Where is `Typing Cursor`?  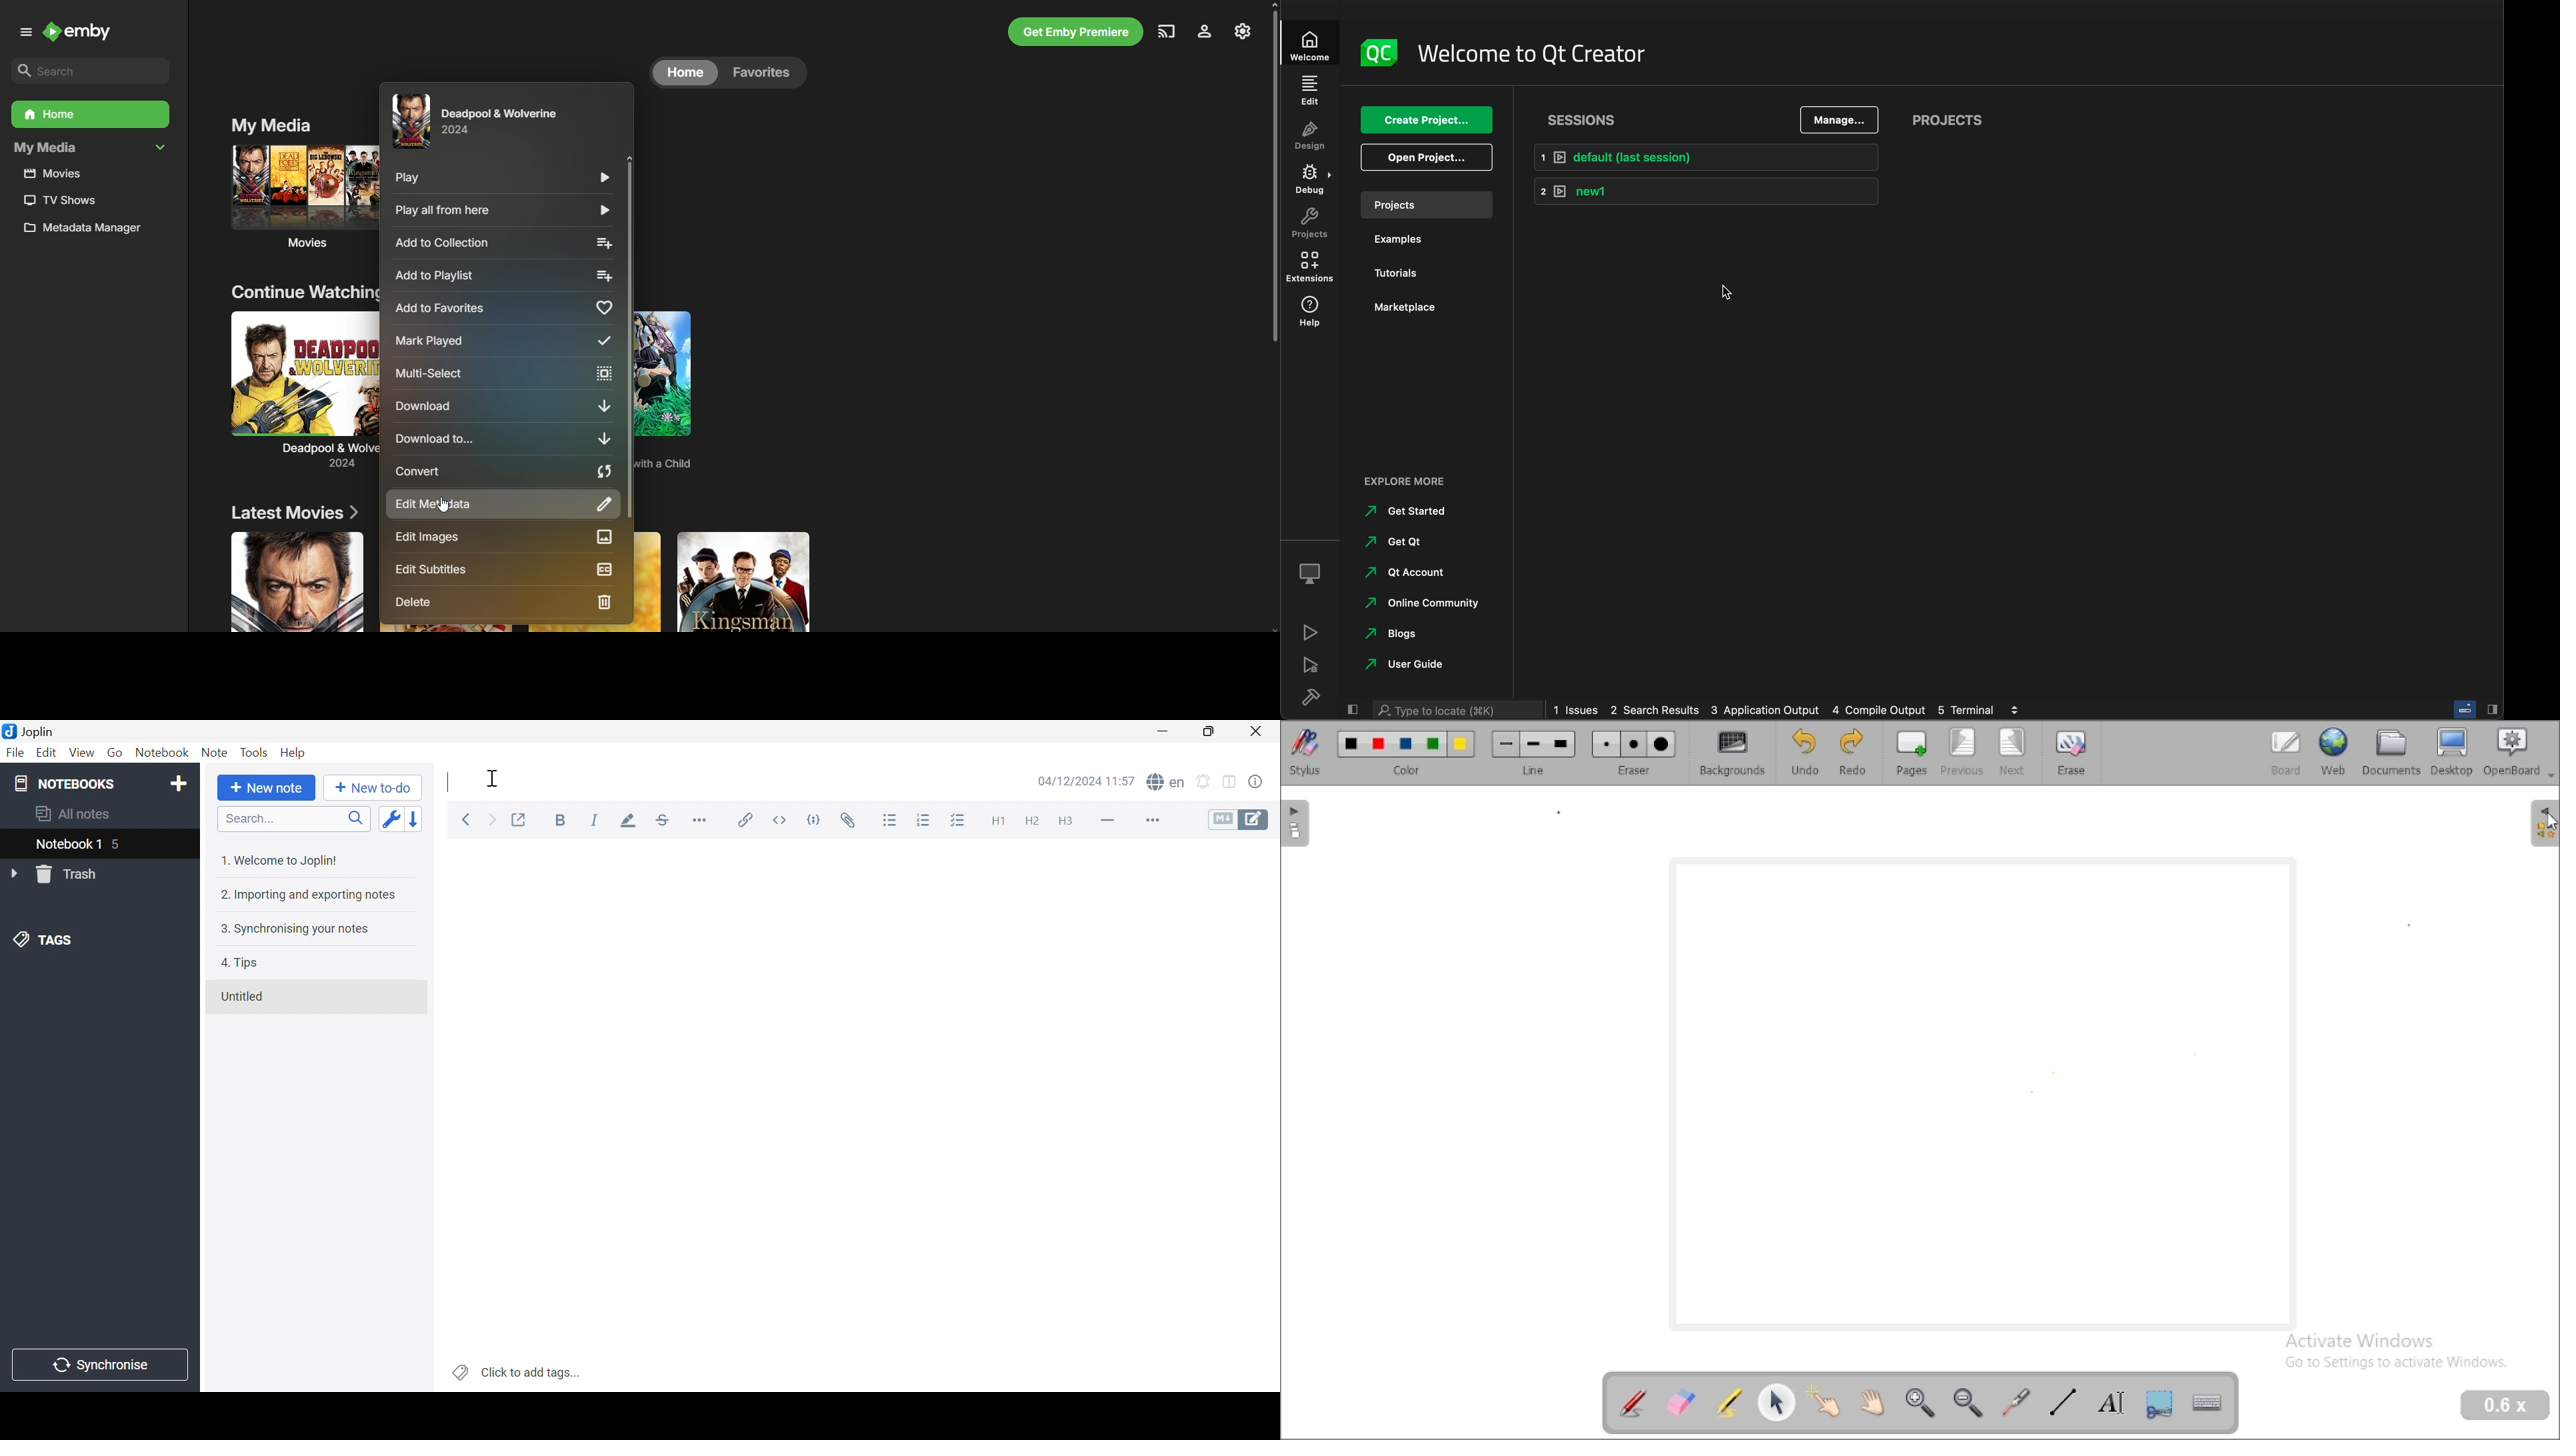
Typing Cursor is located at coordinates (494, 777).